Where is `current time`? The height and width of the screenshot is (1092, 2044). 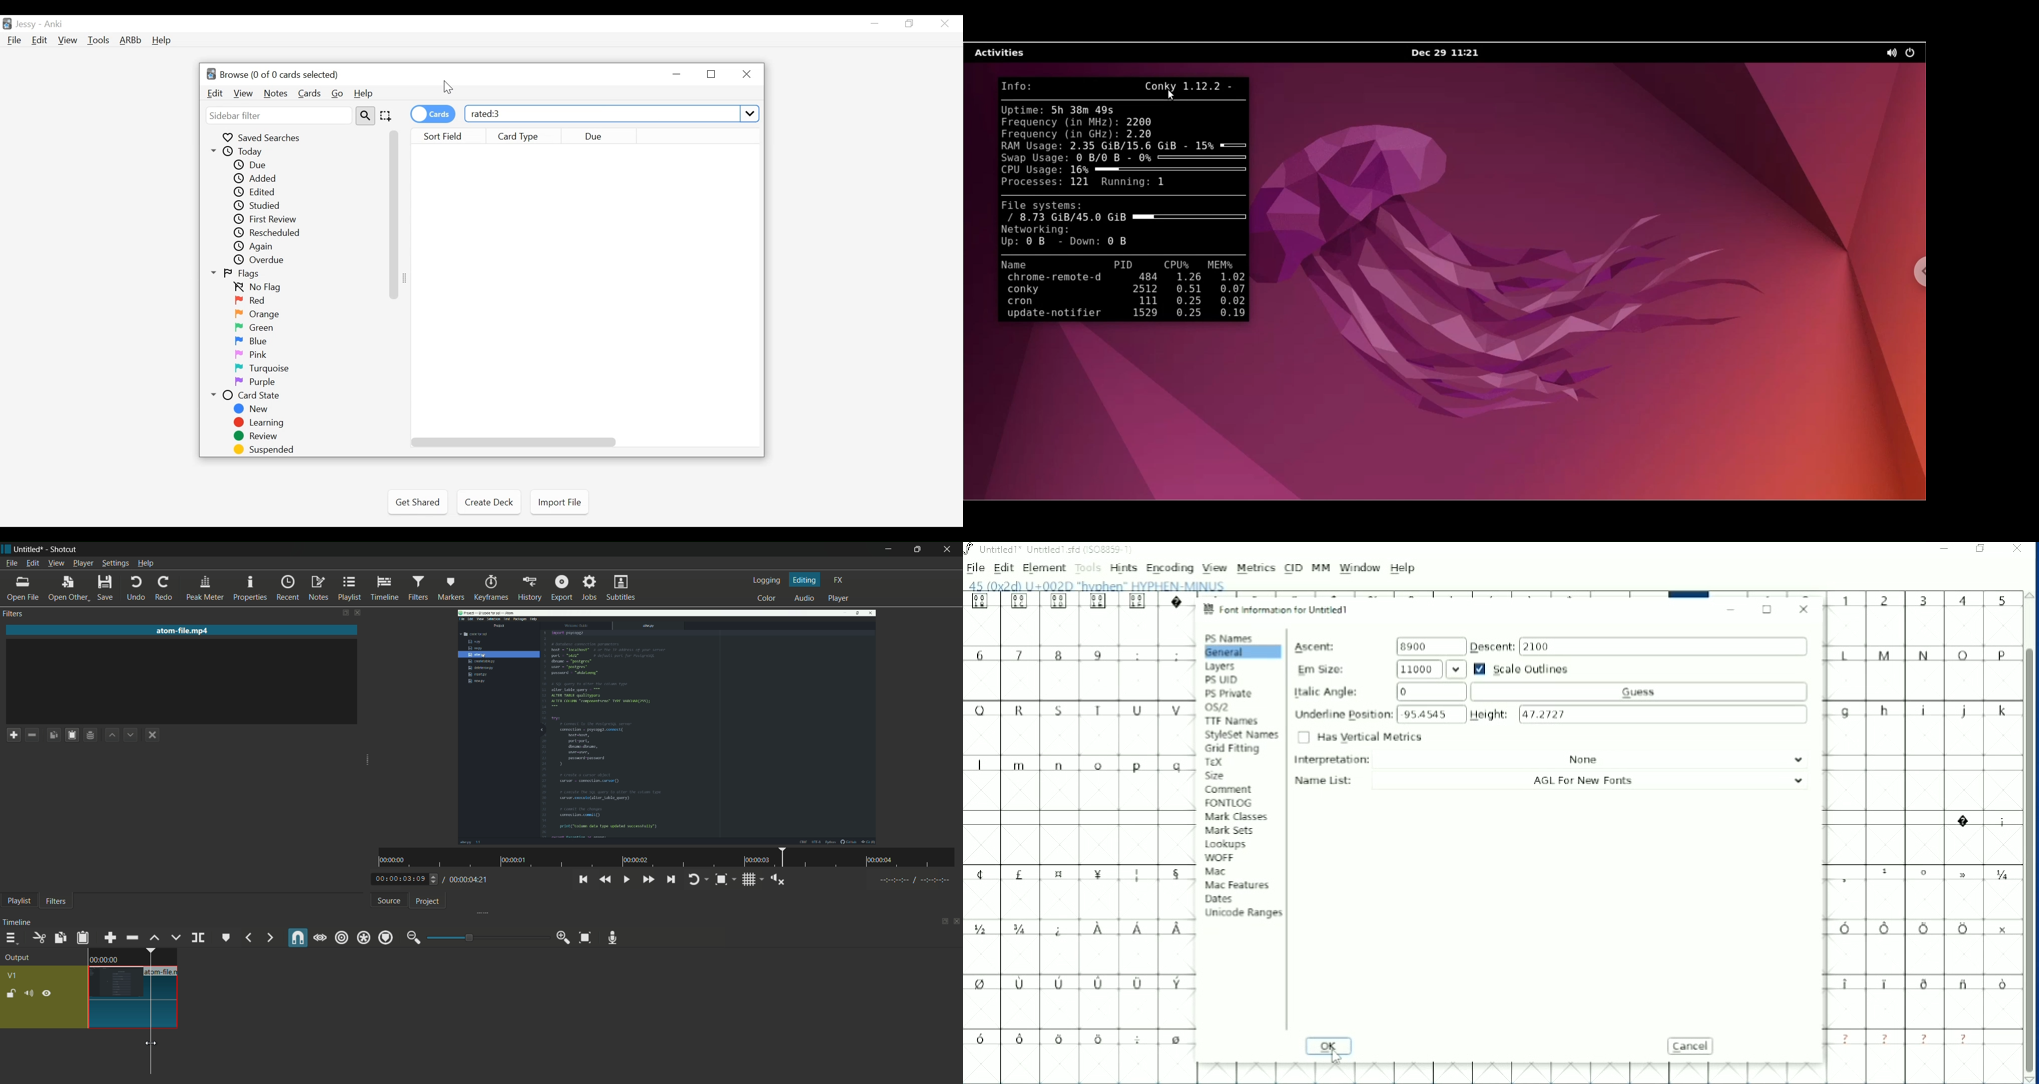 current time is located at coordinates (401, 878).